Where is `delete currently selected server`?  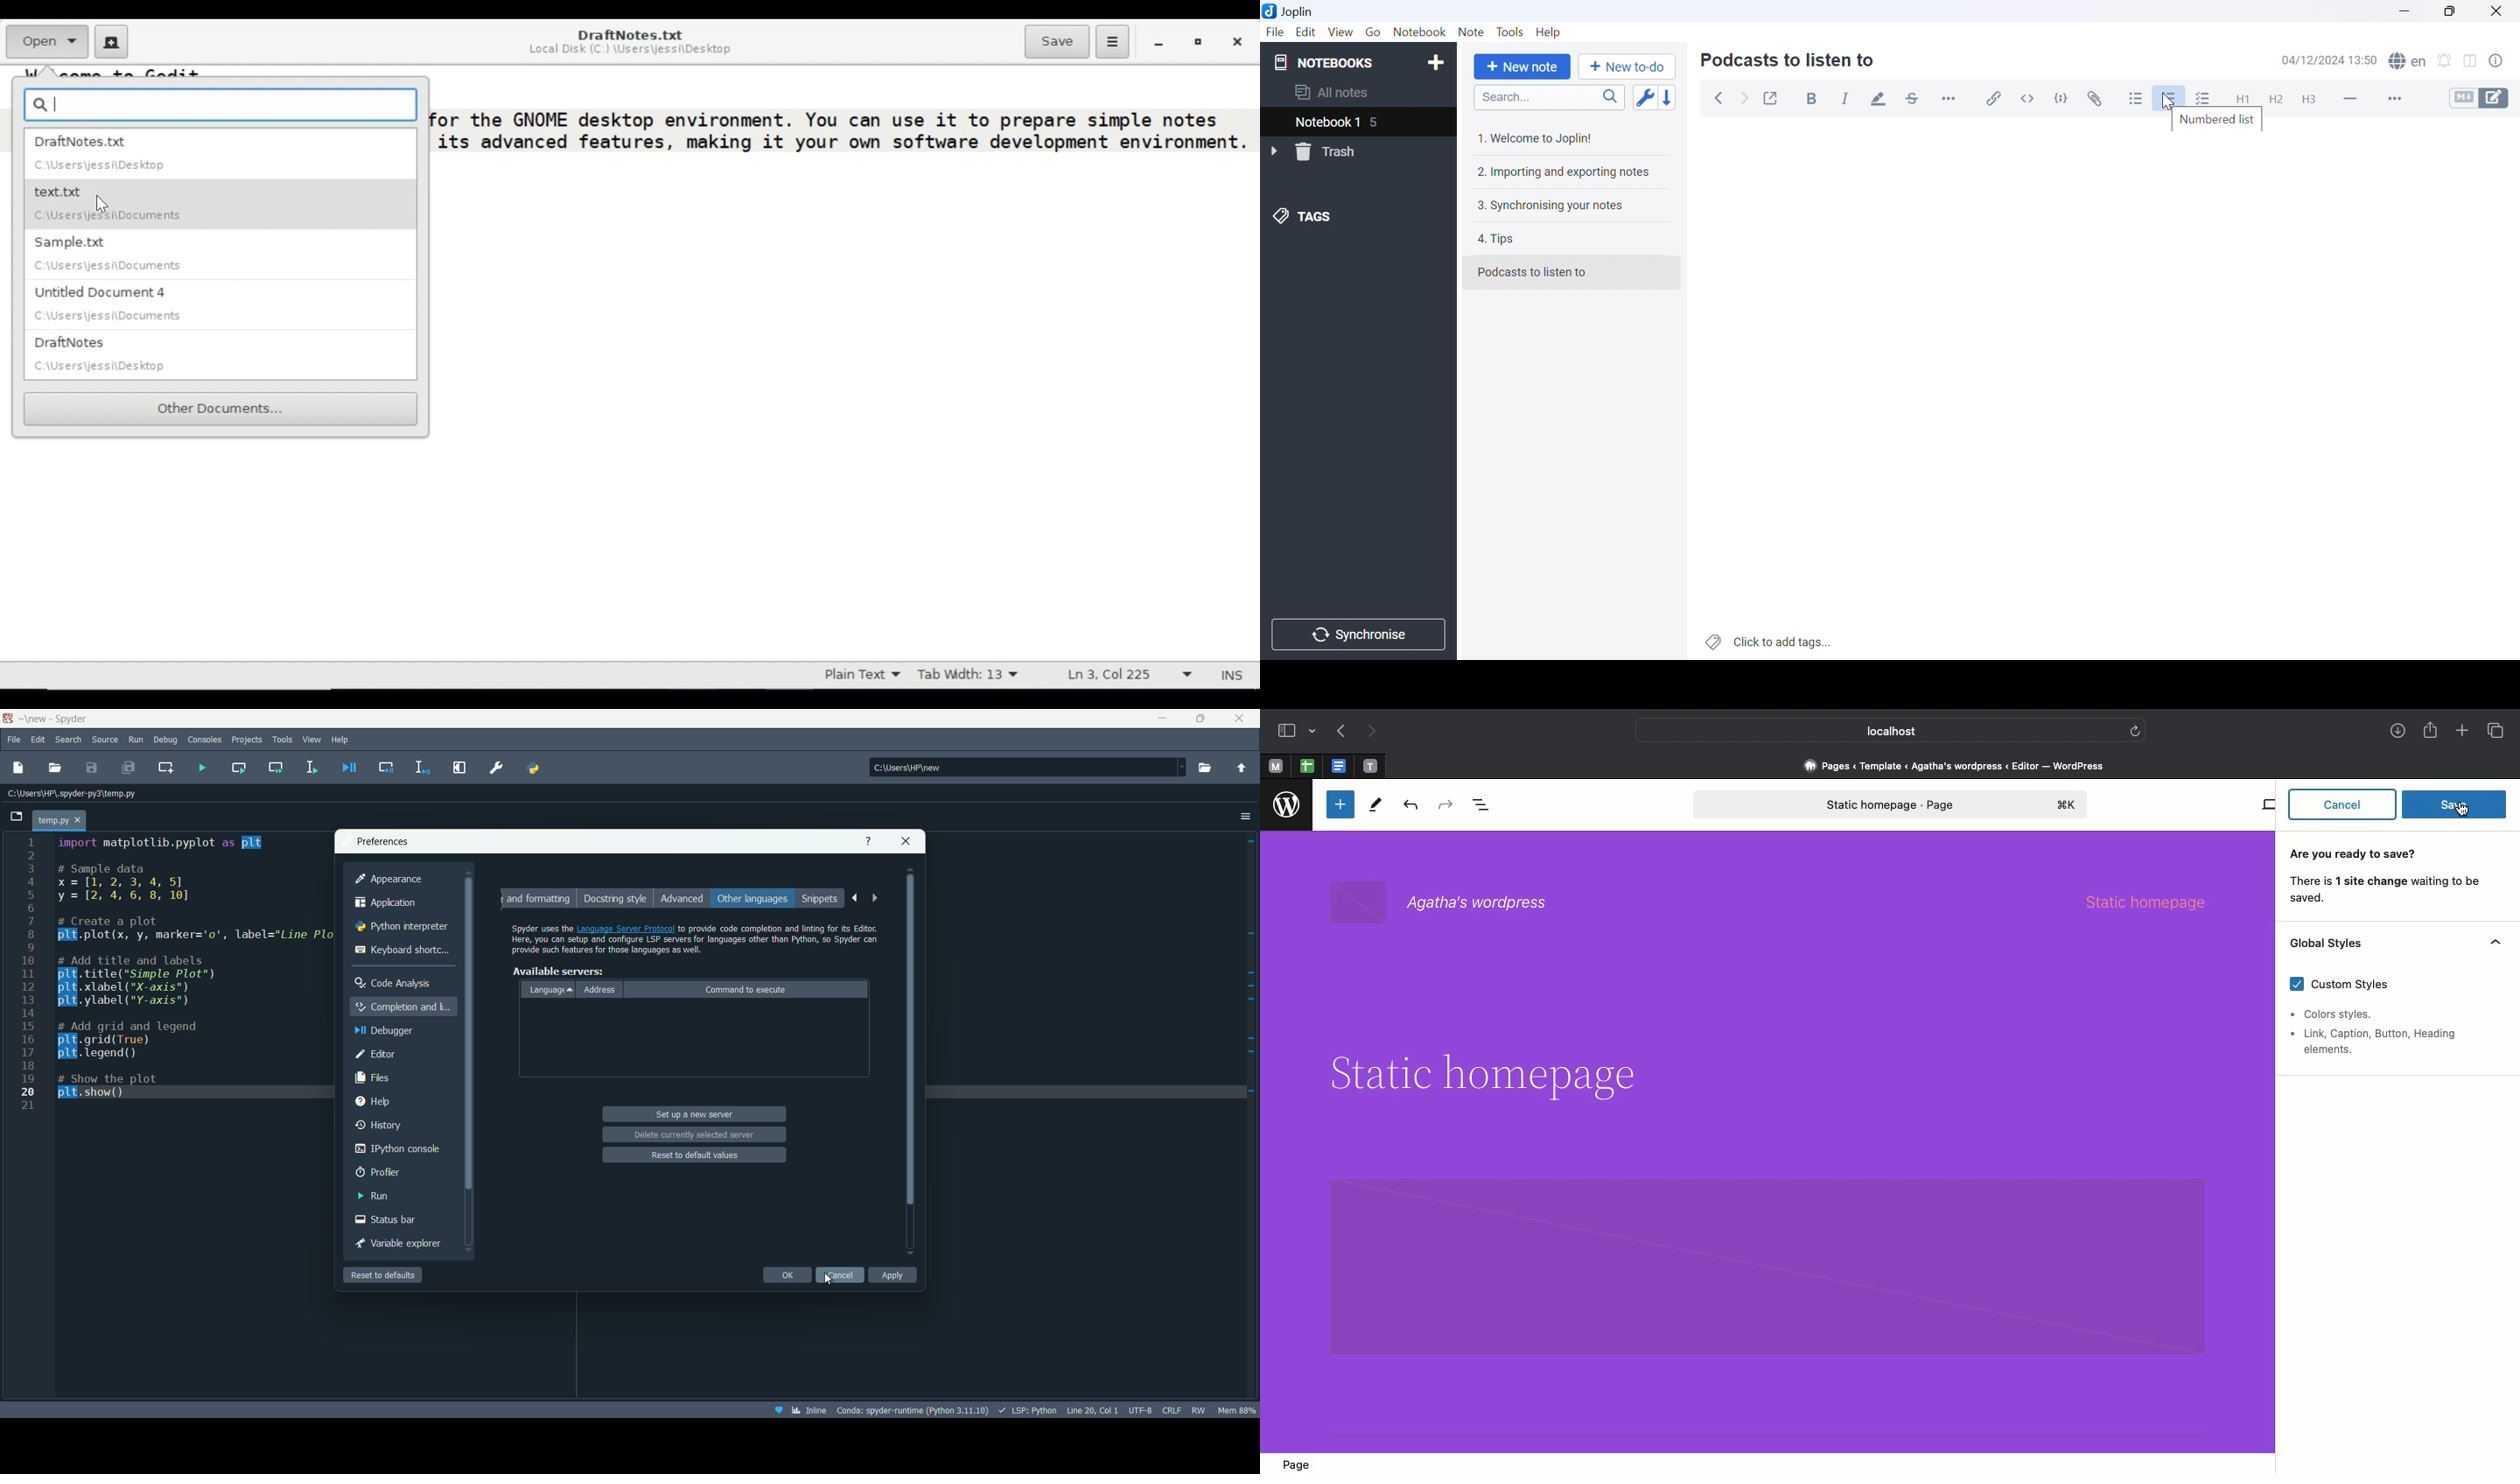
delete currently selected server is located at coordinates (694, 1134).